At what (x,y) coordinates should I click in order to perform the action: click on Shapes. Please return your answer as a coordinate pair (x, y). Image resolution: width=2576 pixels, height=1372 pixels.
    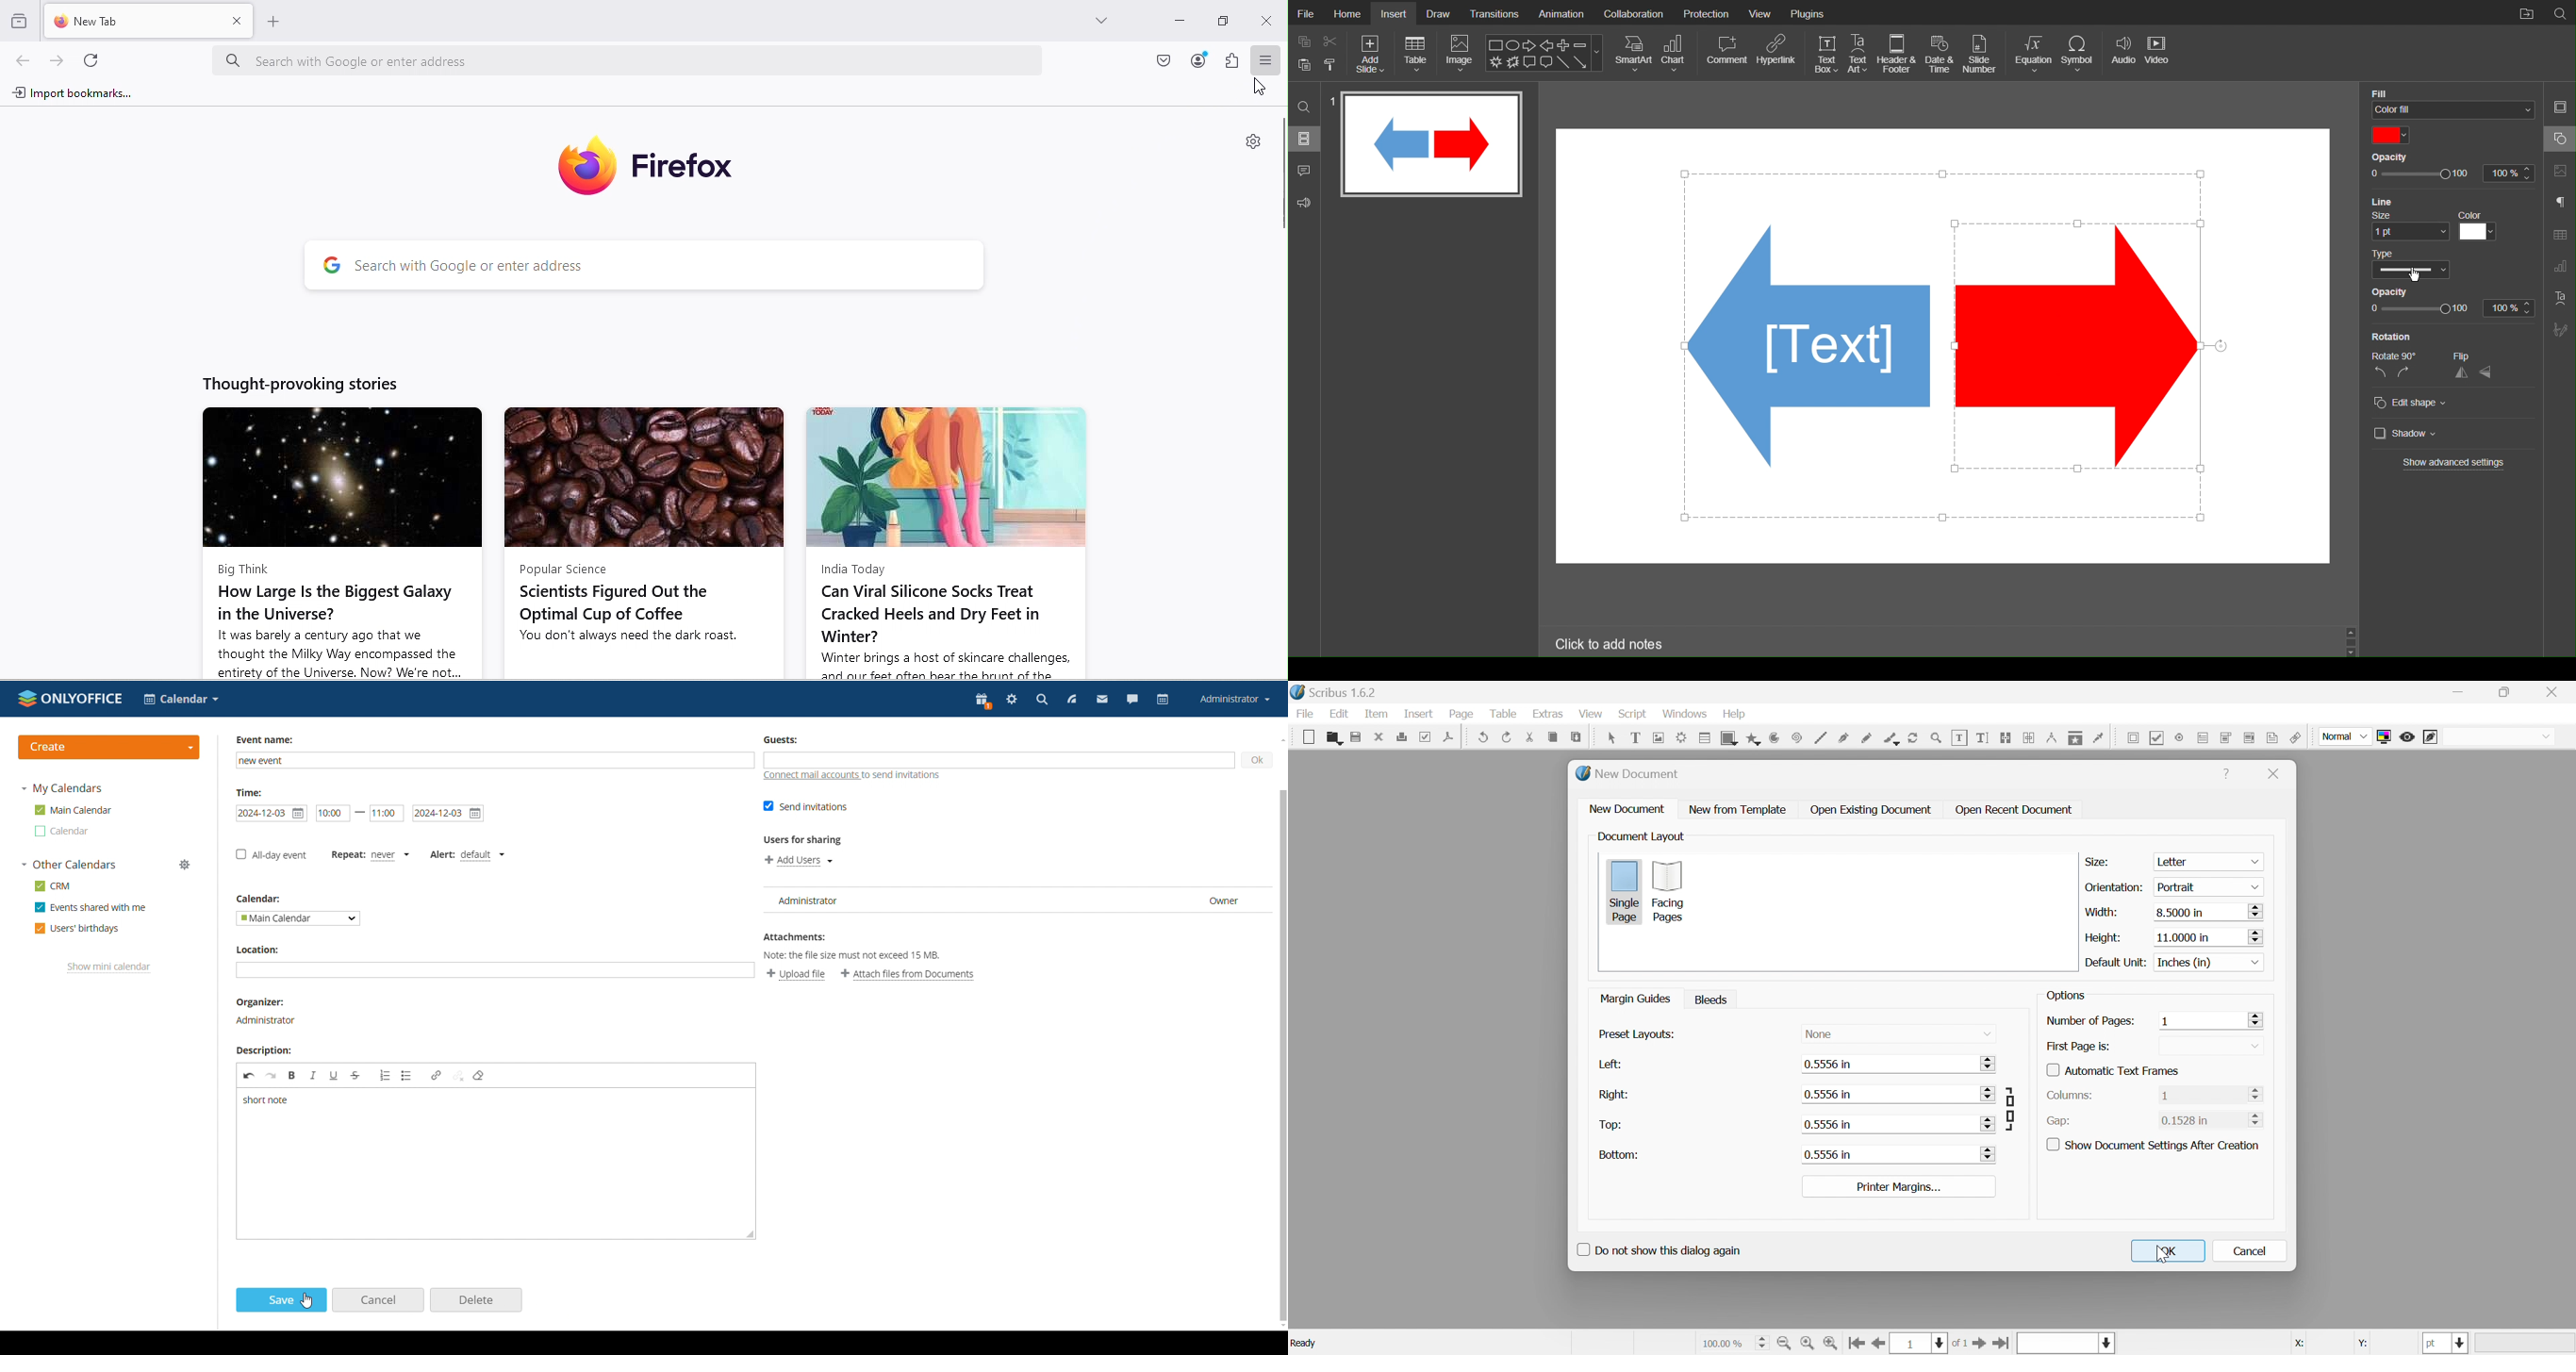
    Looking at the image, I should click on (1806, 355).